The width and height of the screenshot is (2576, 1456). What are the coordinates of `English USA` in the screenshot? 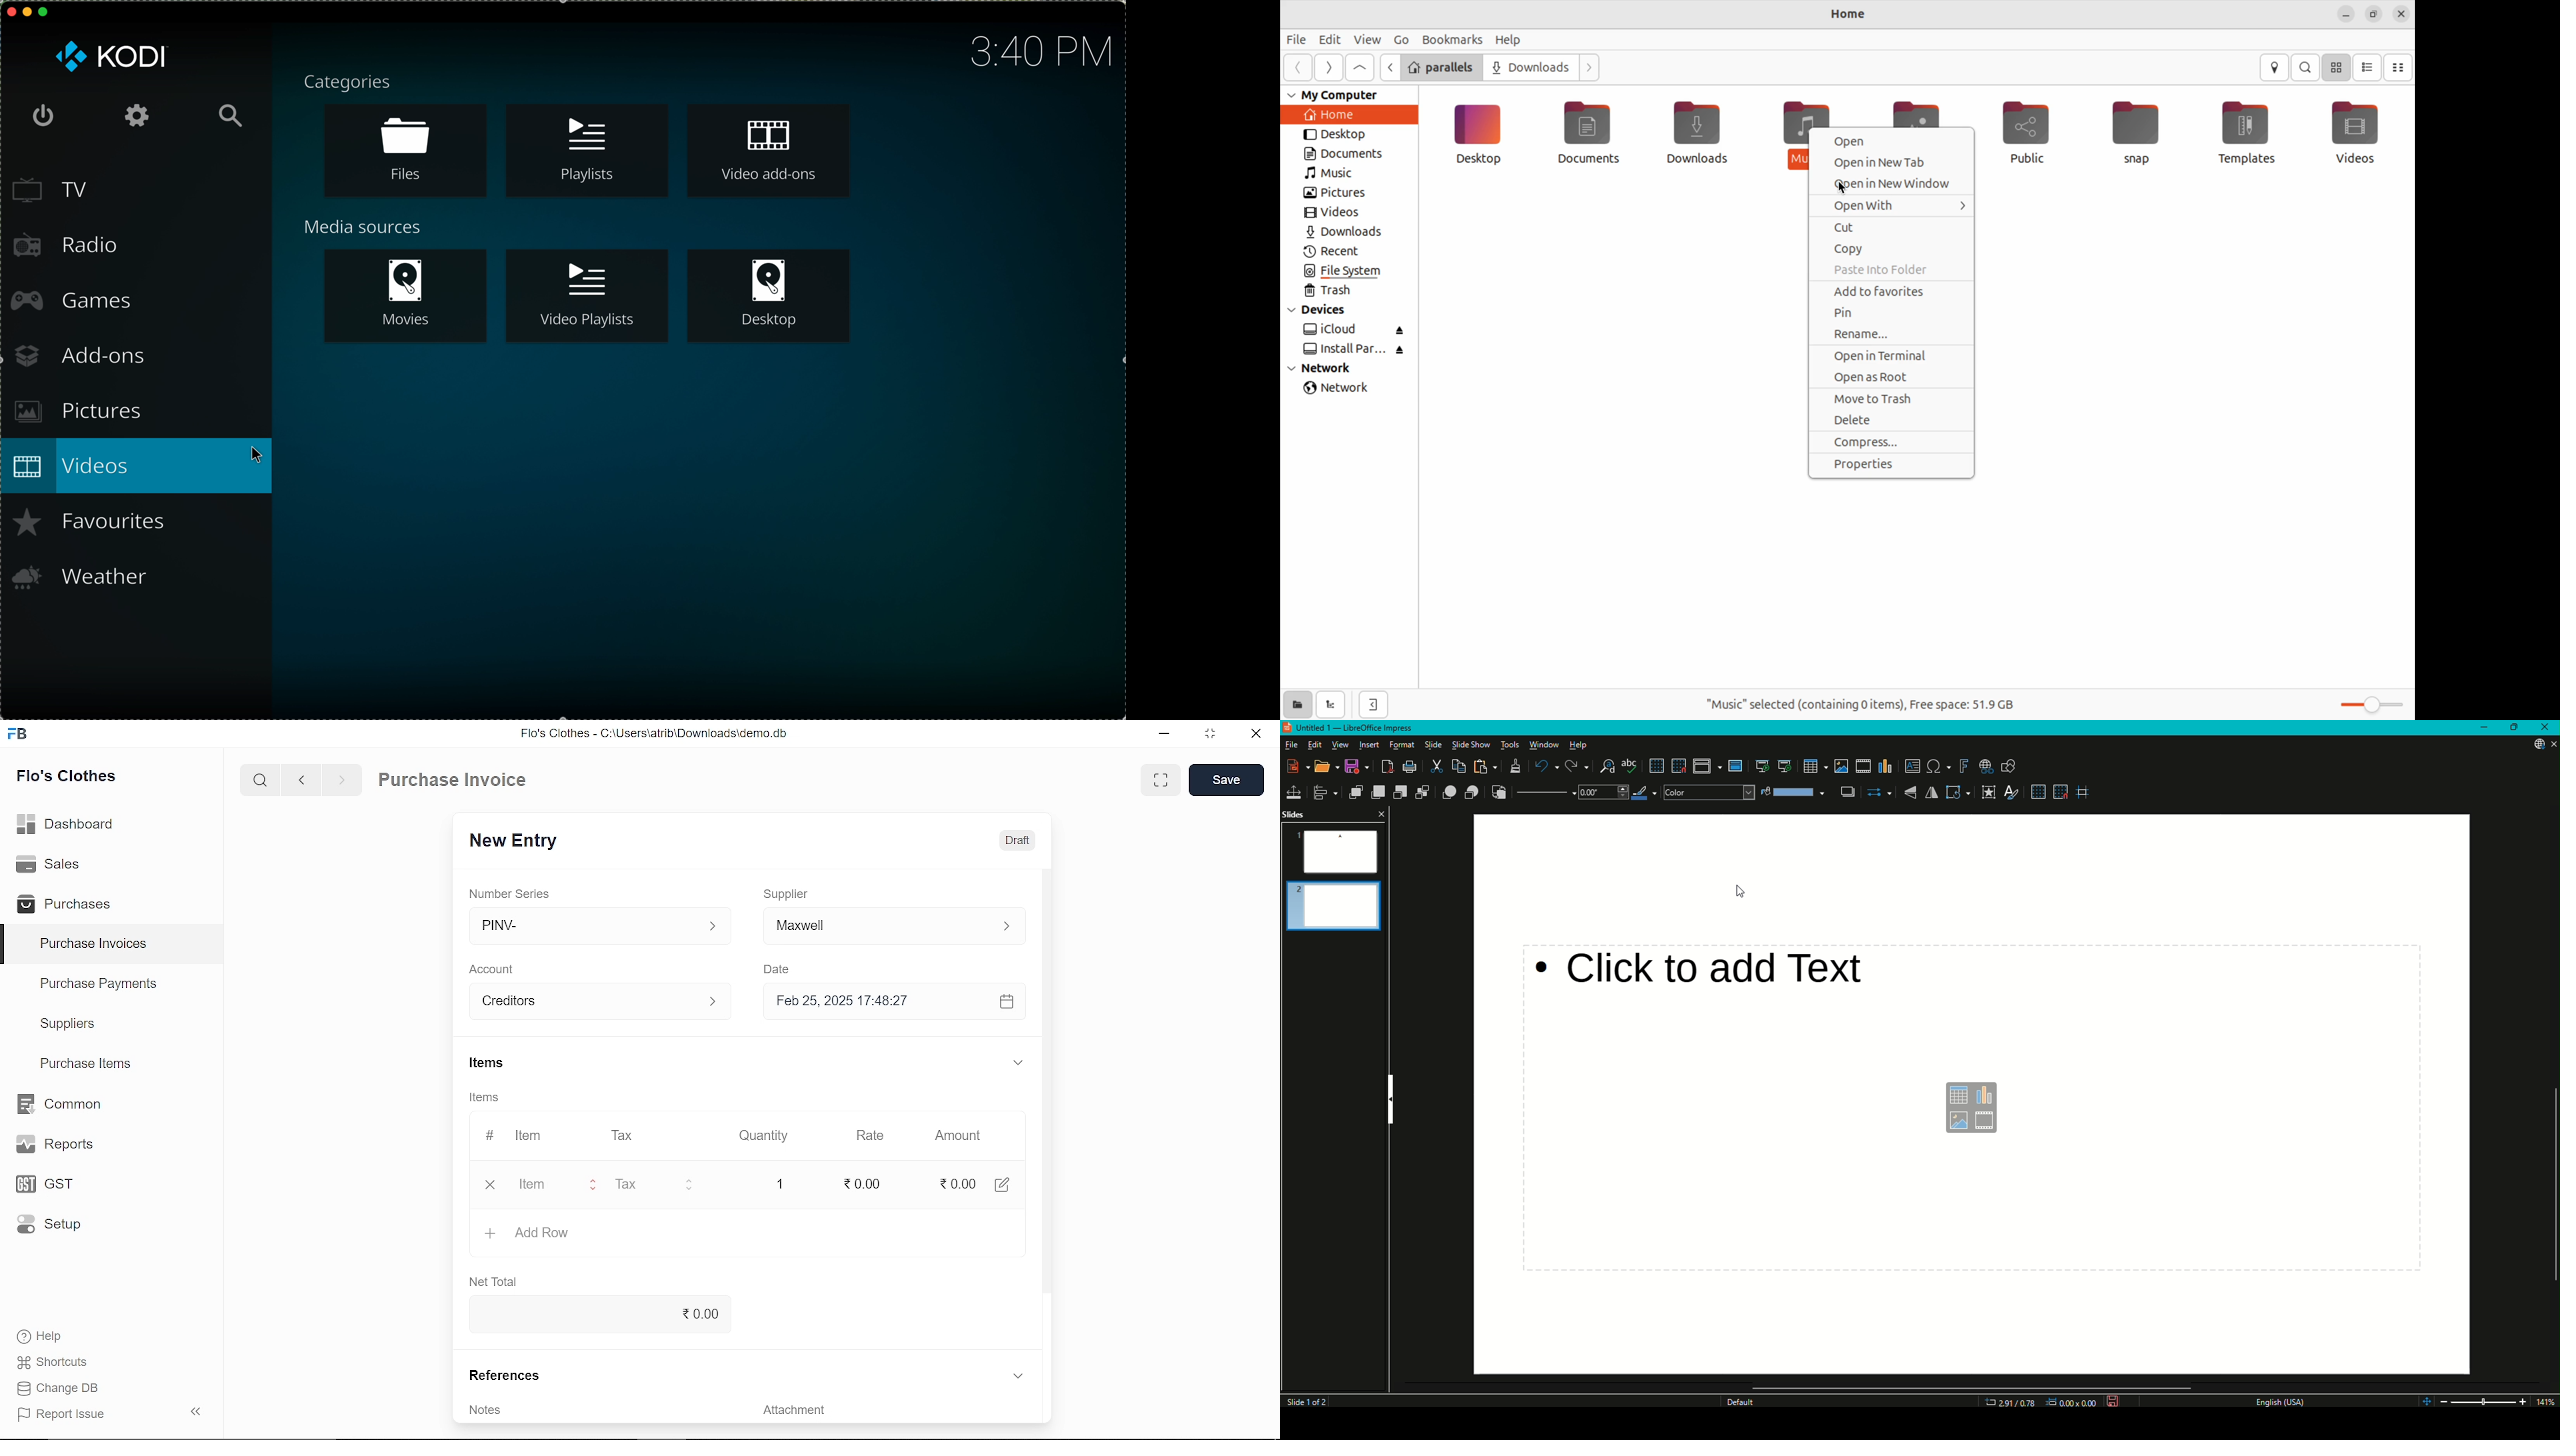 It's located at (2284, 1401).